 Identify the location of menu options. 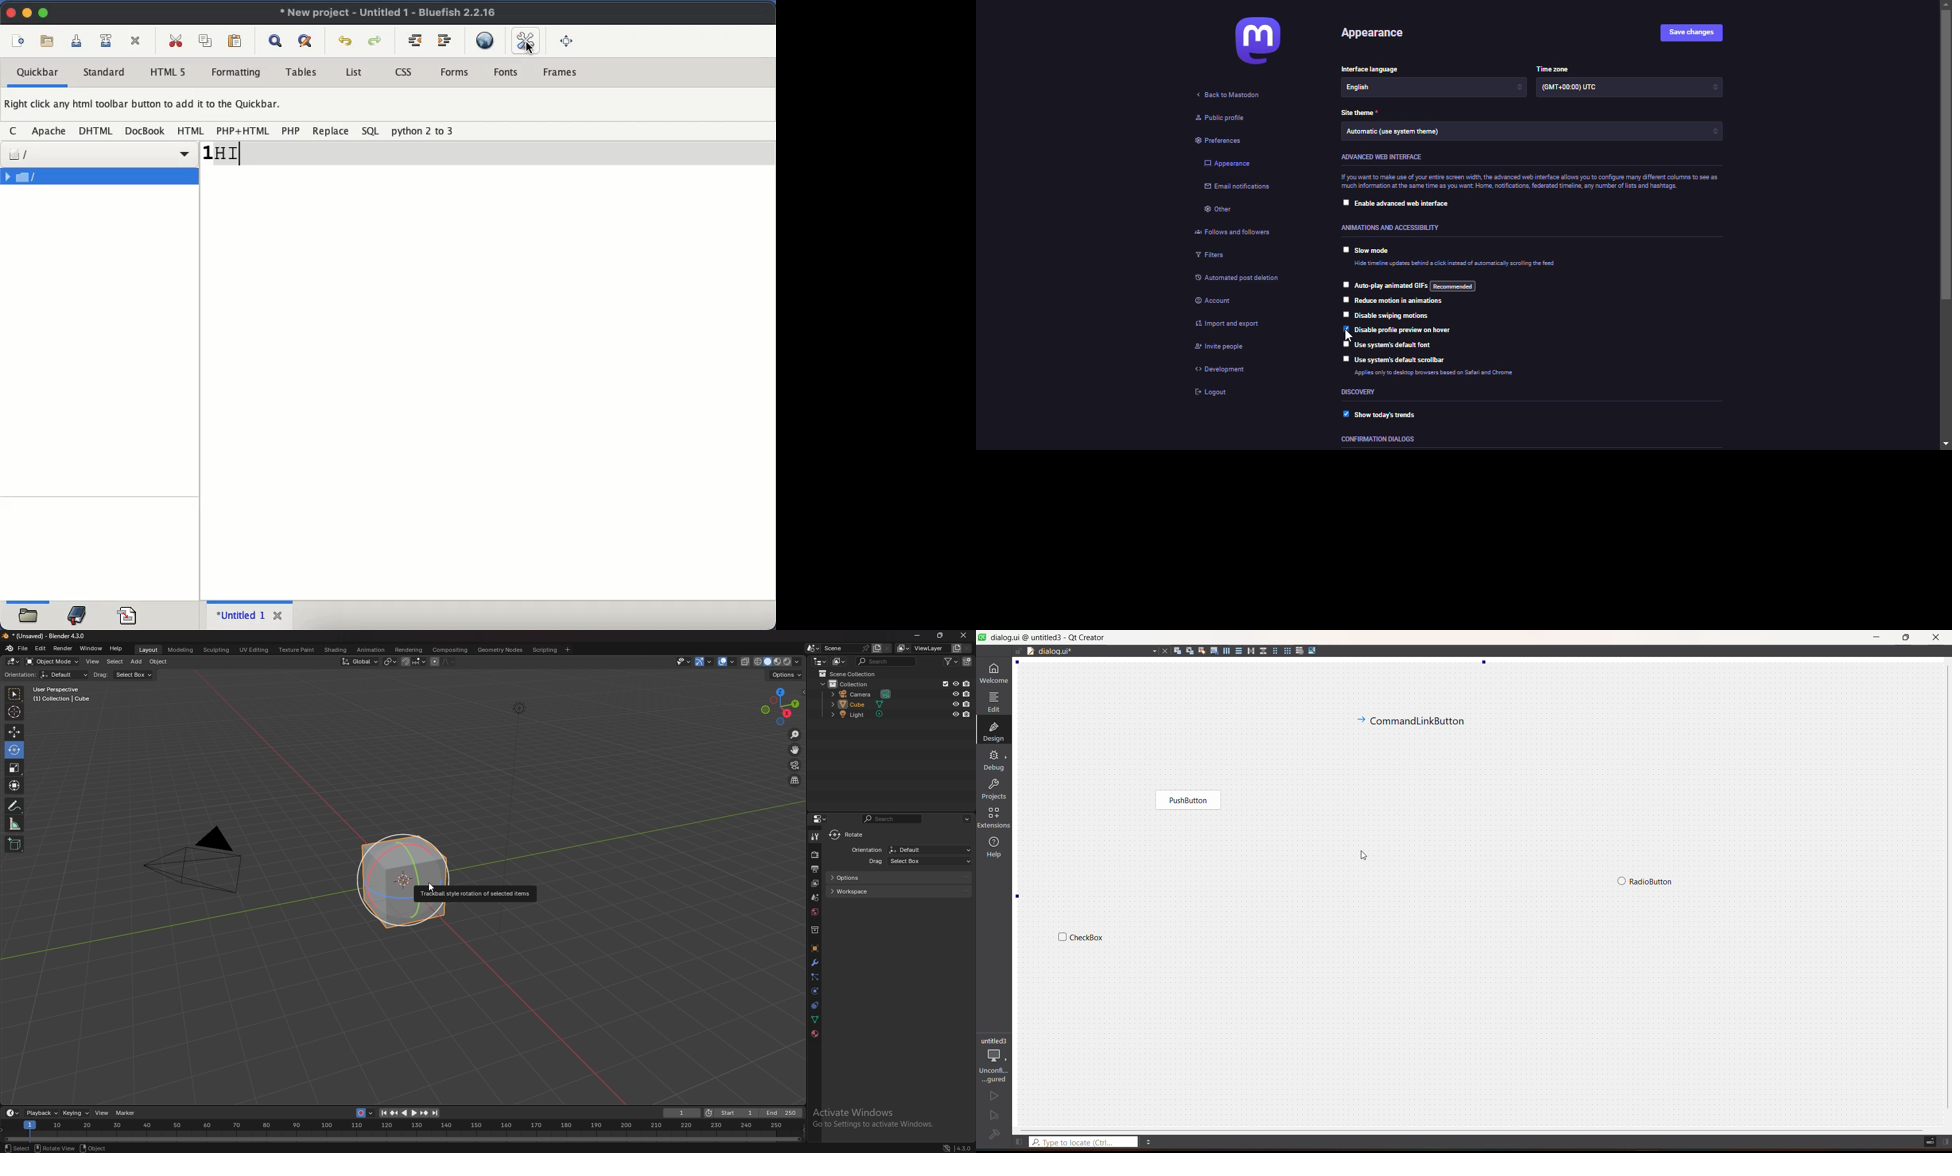
(1149, 1143).